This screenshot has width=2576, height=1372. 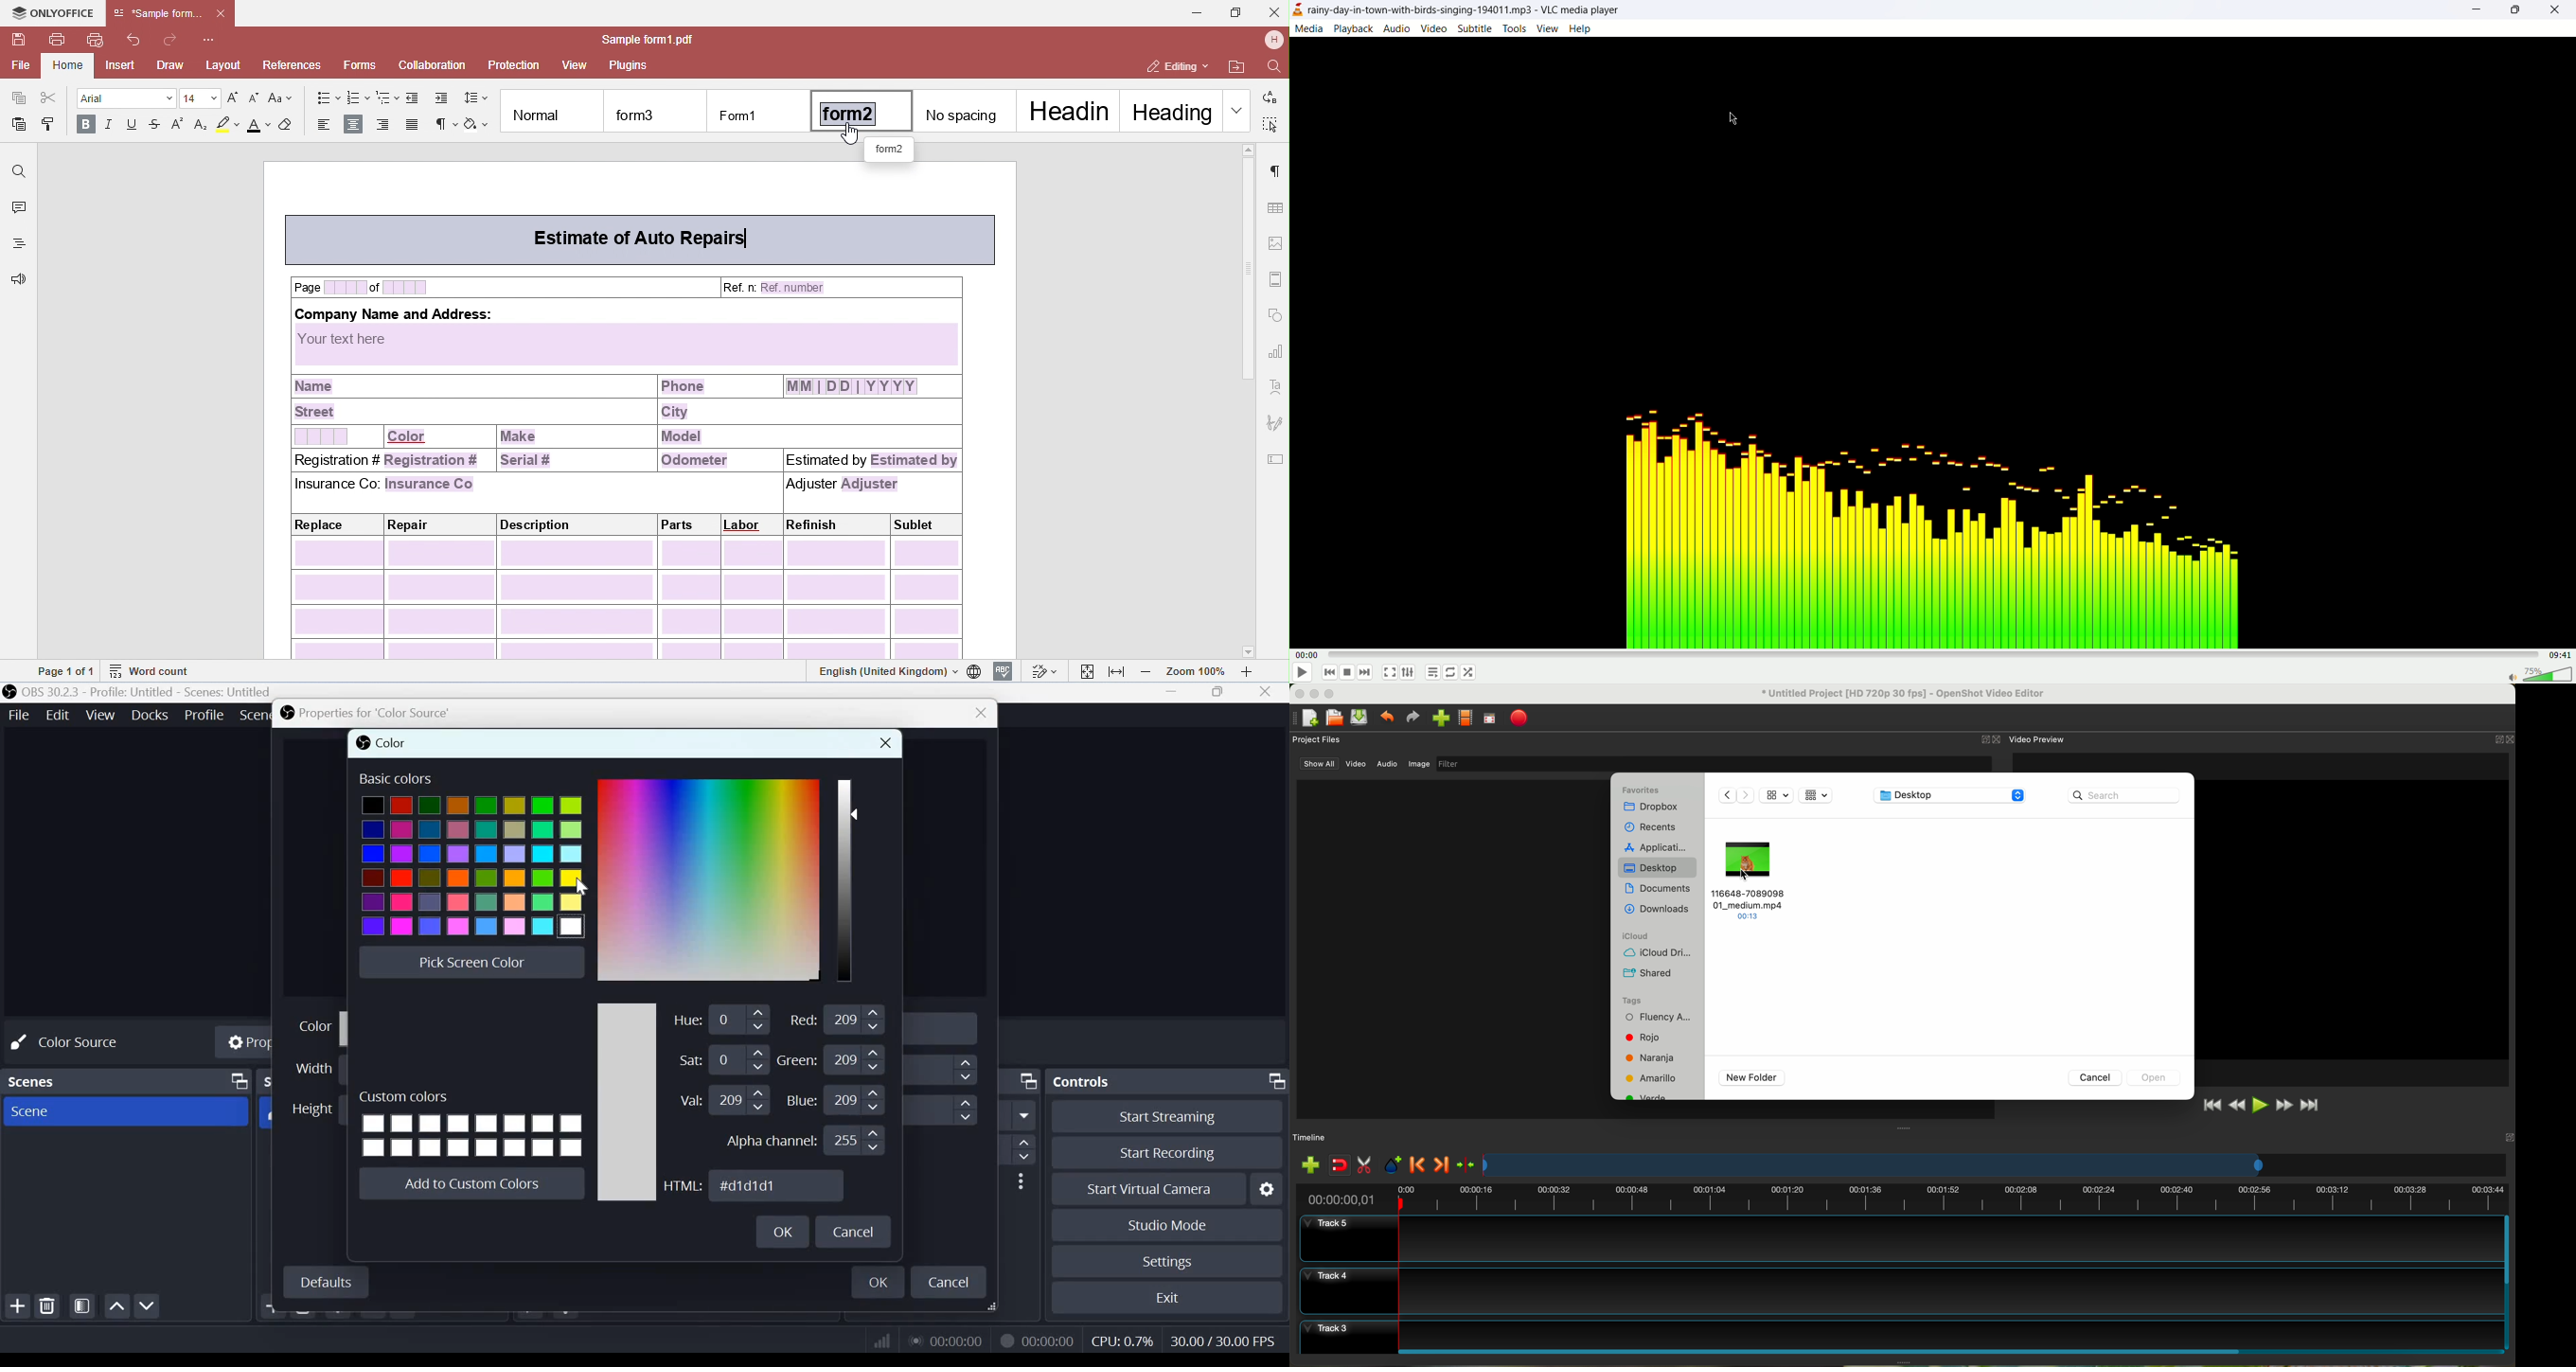 I want to click on color scale, so click(x=627, y=1104).